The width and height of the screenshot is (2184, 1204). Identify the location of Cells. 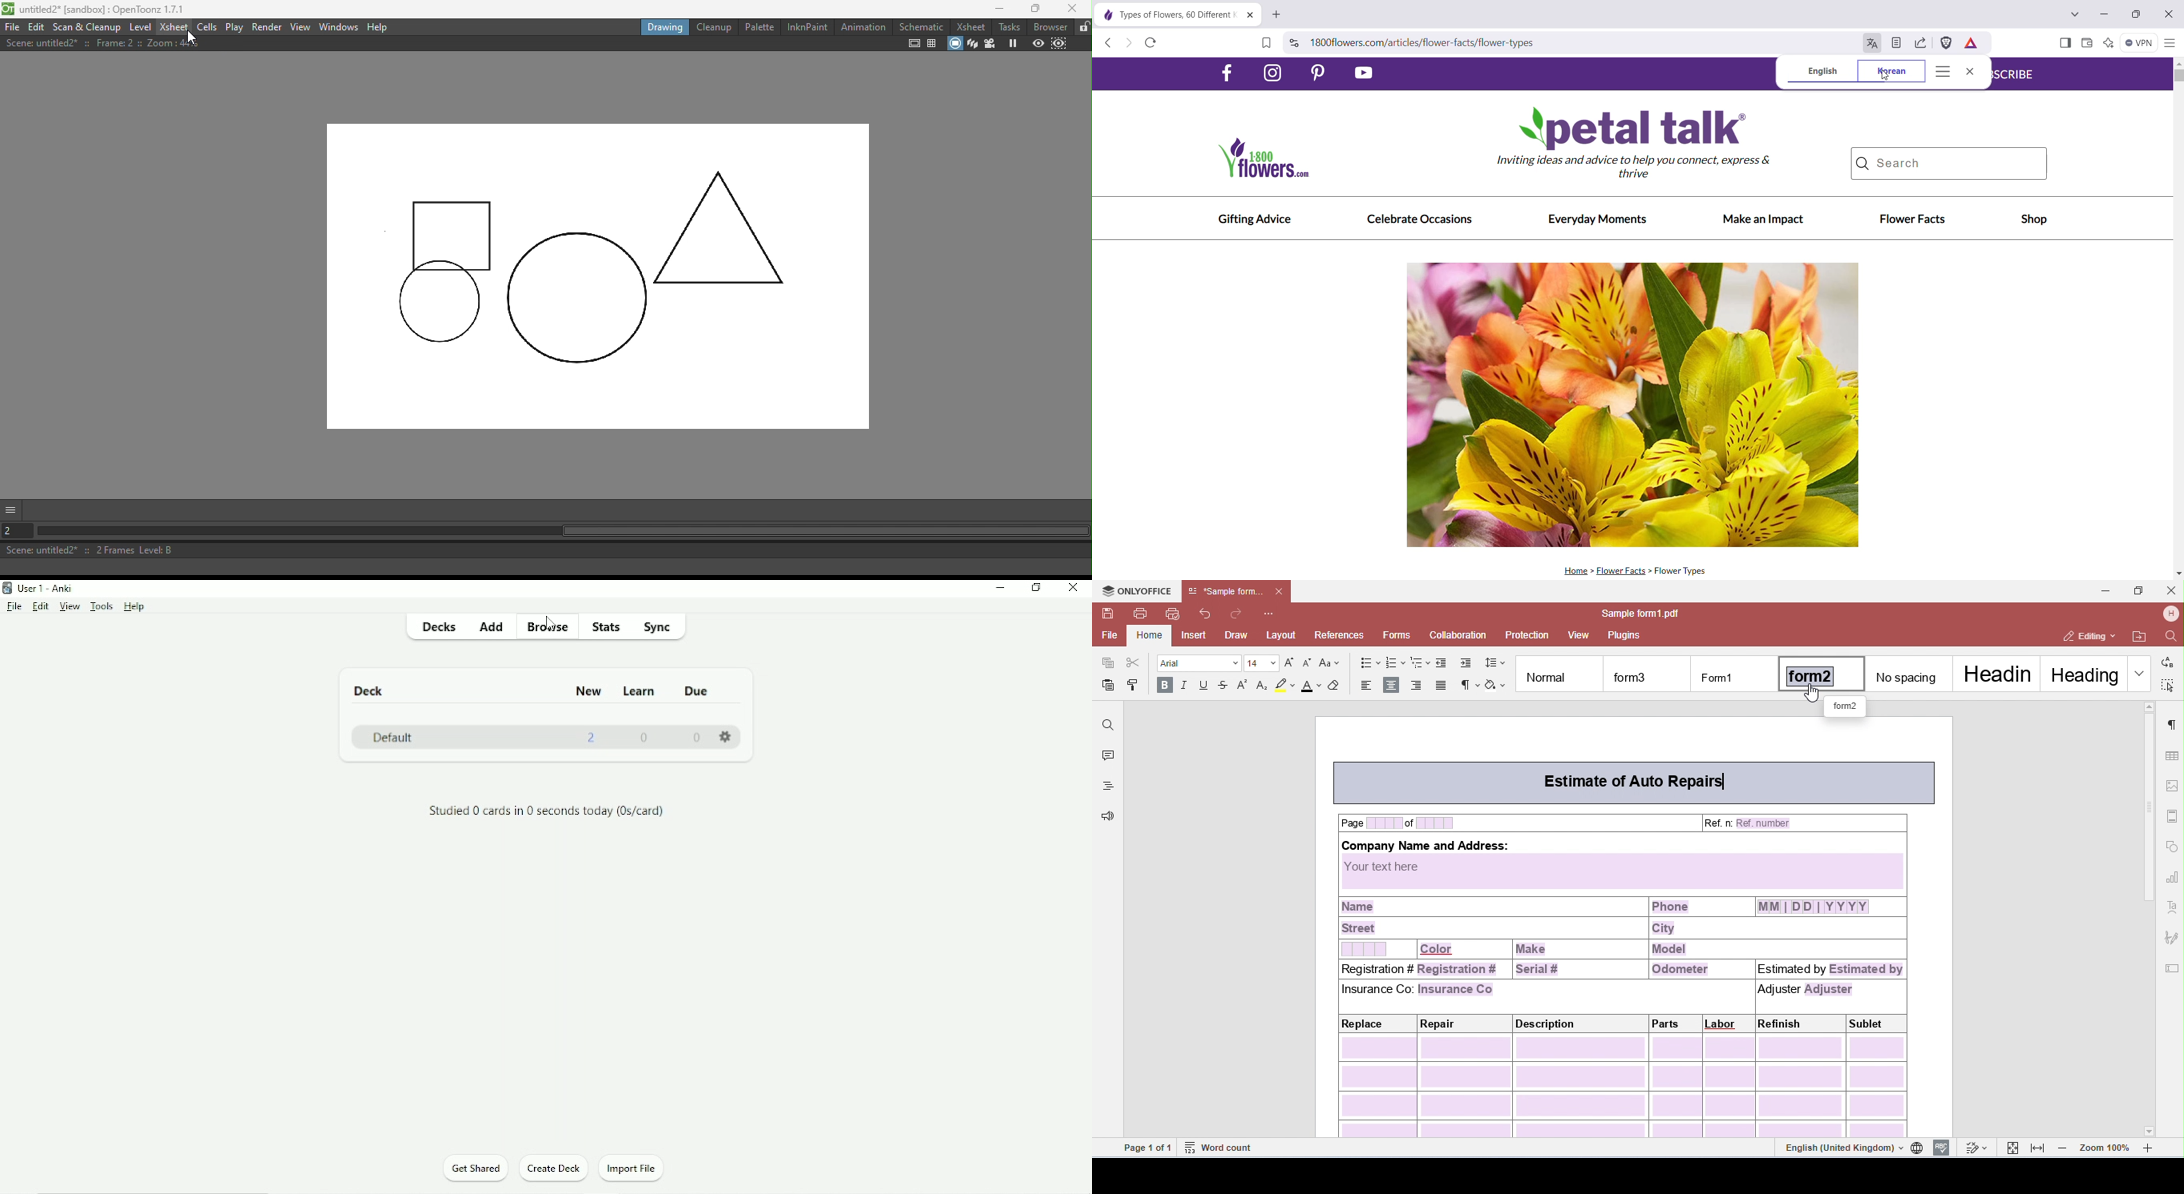
(206, 26).